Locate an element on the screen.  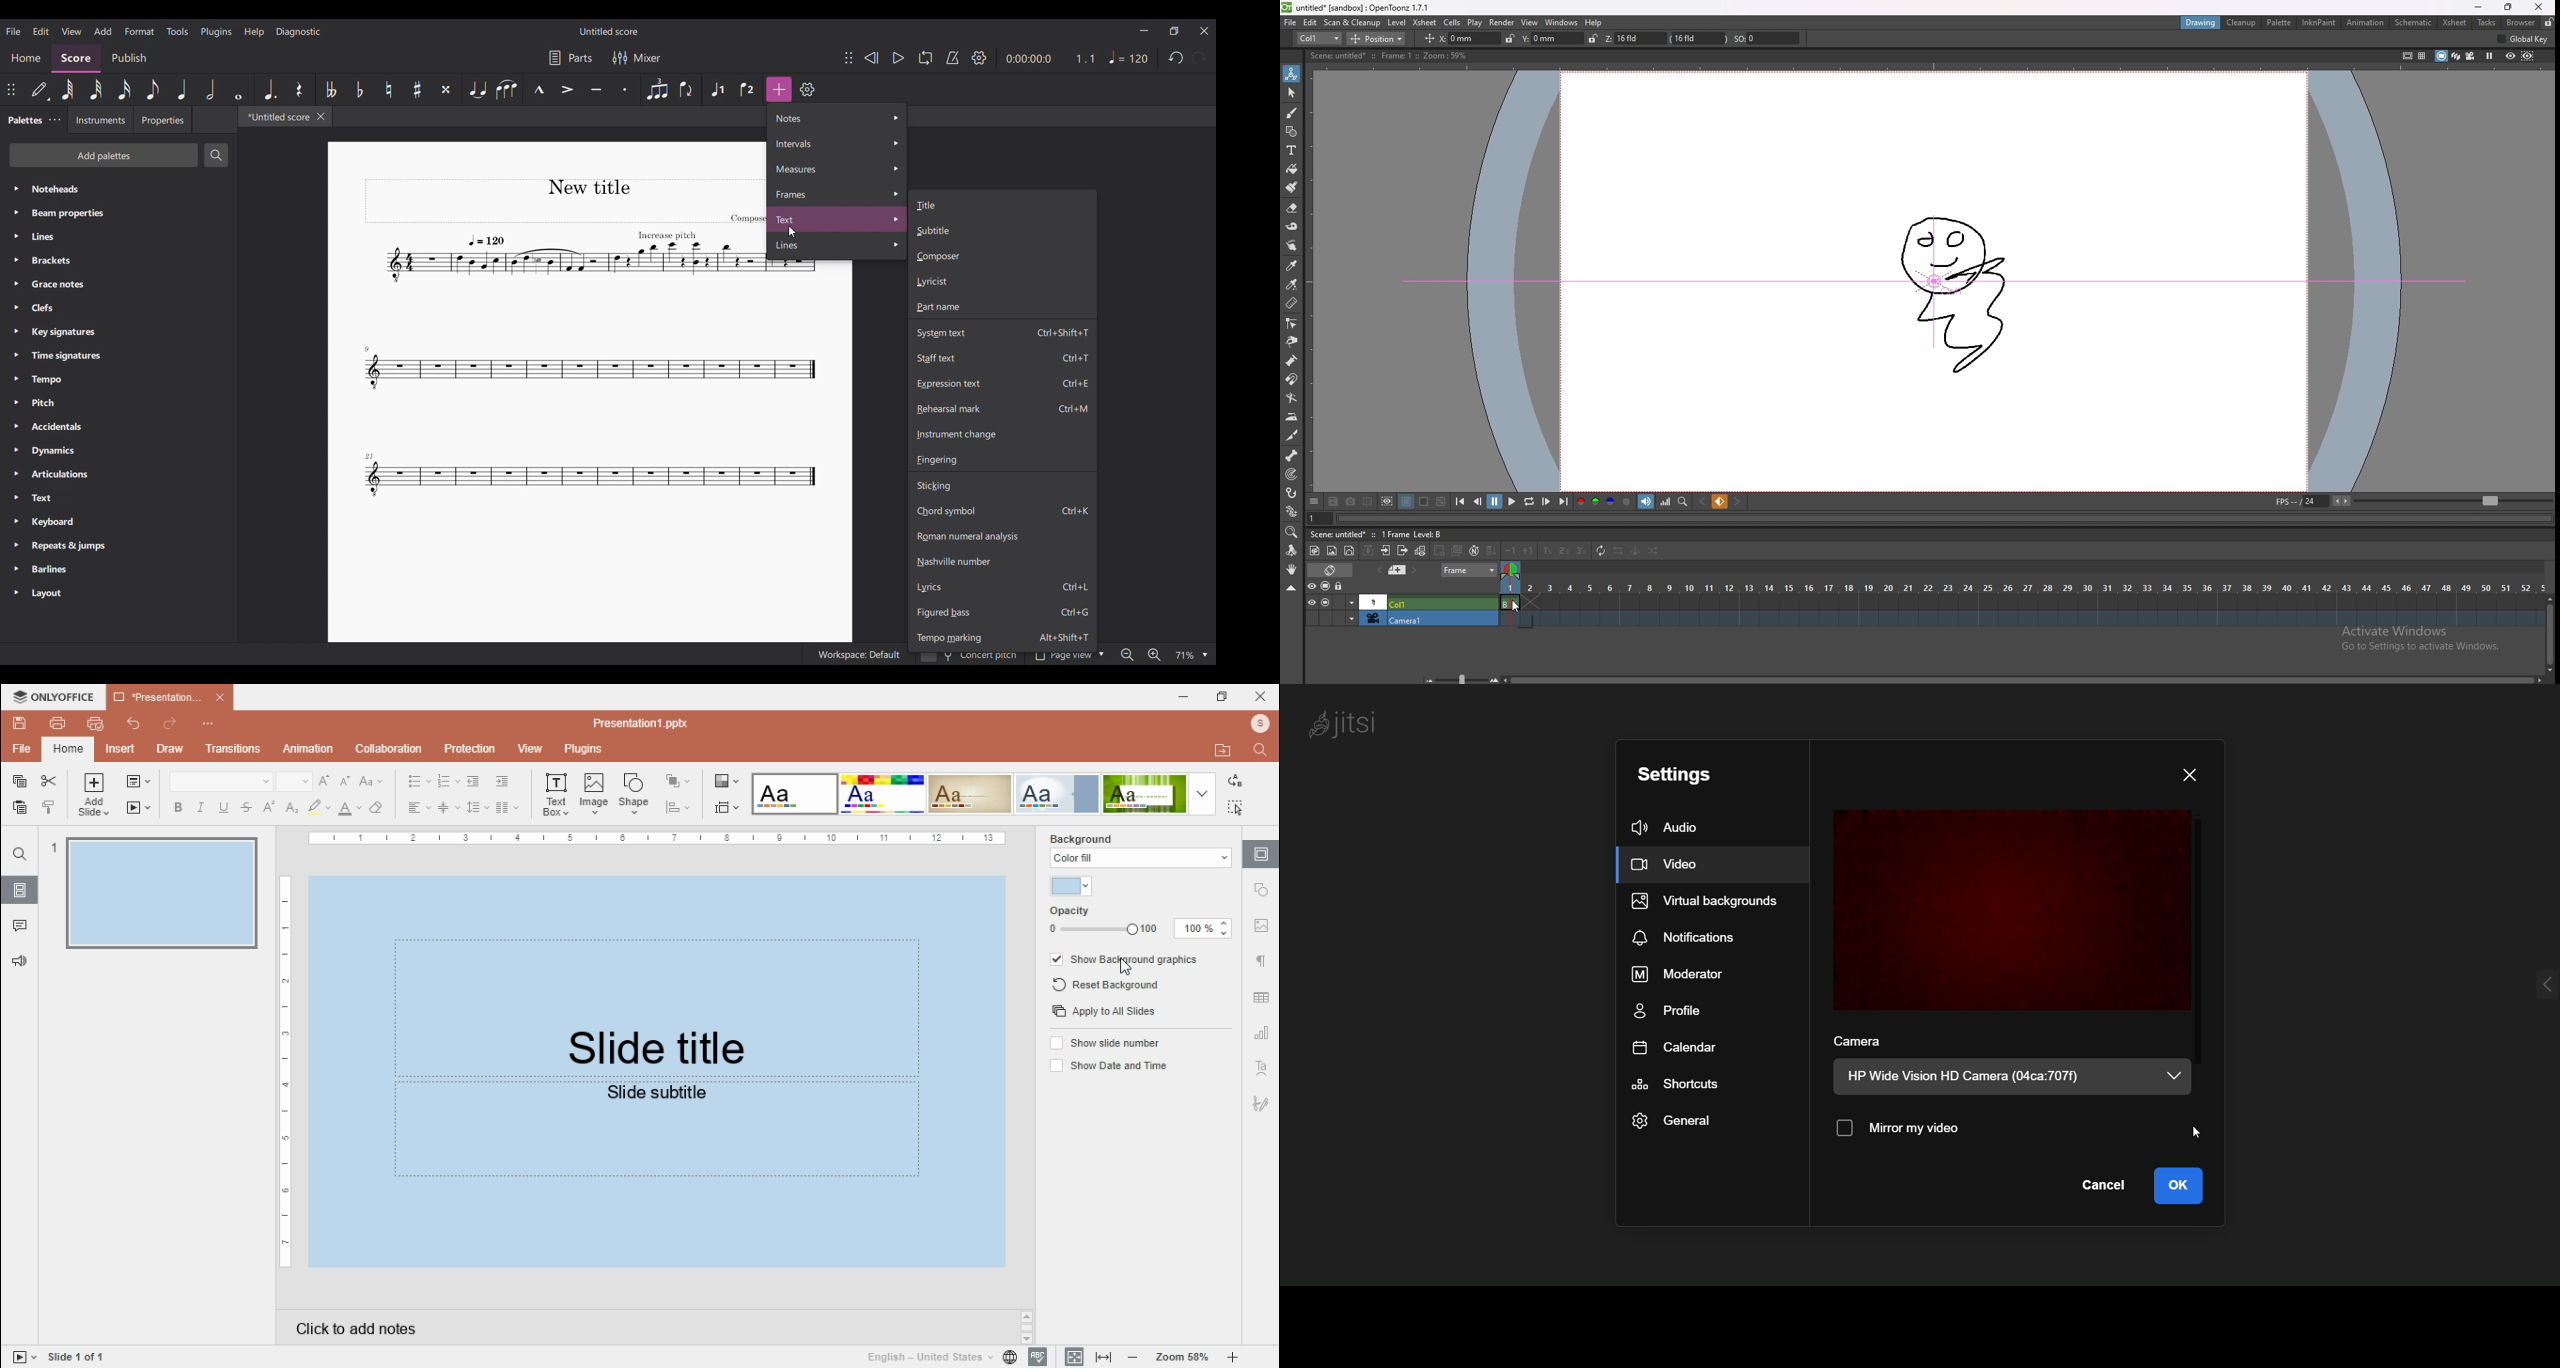
Page view options is located at coordinates (1067, 657).